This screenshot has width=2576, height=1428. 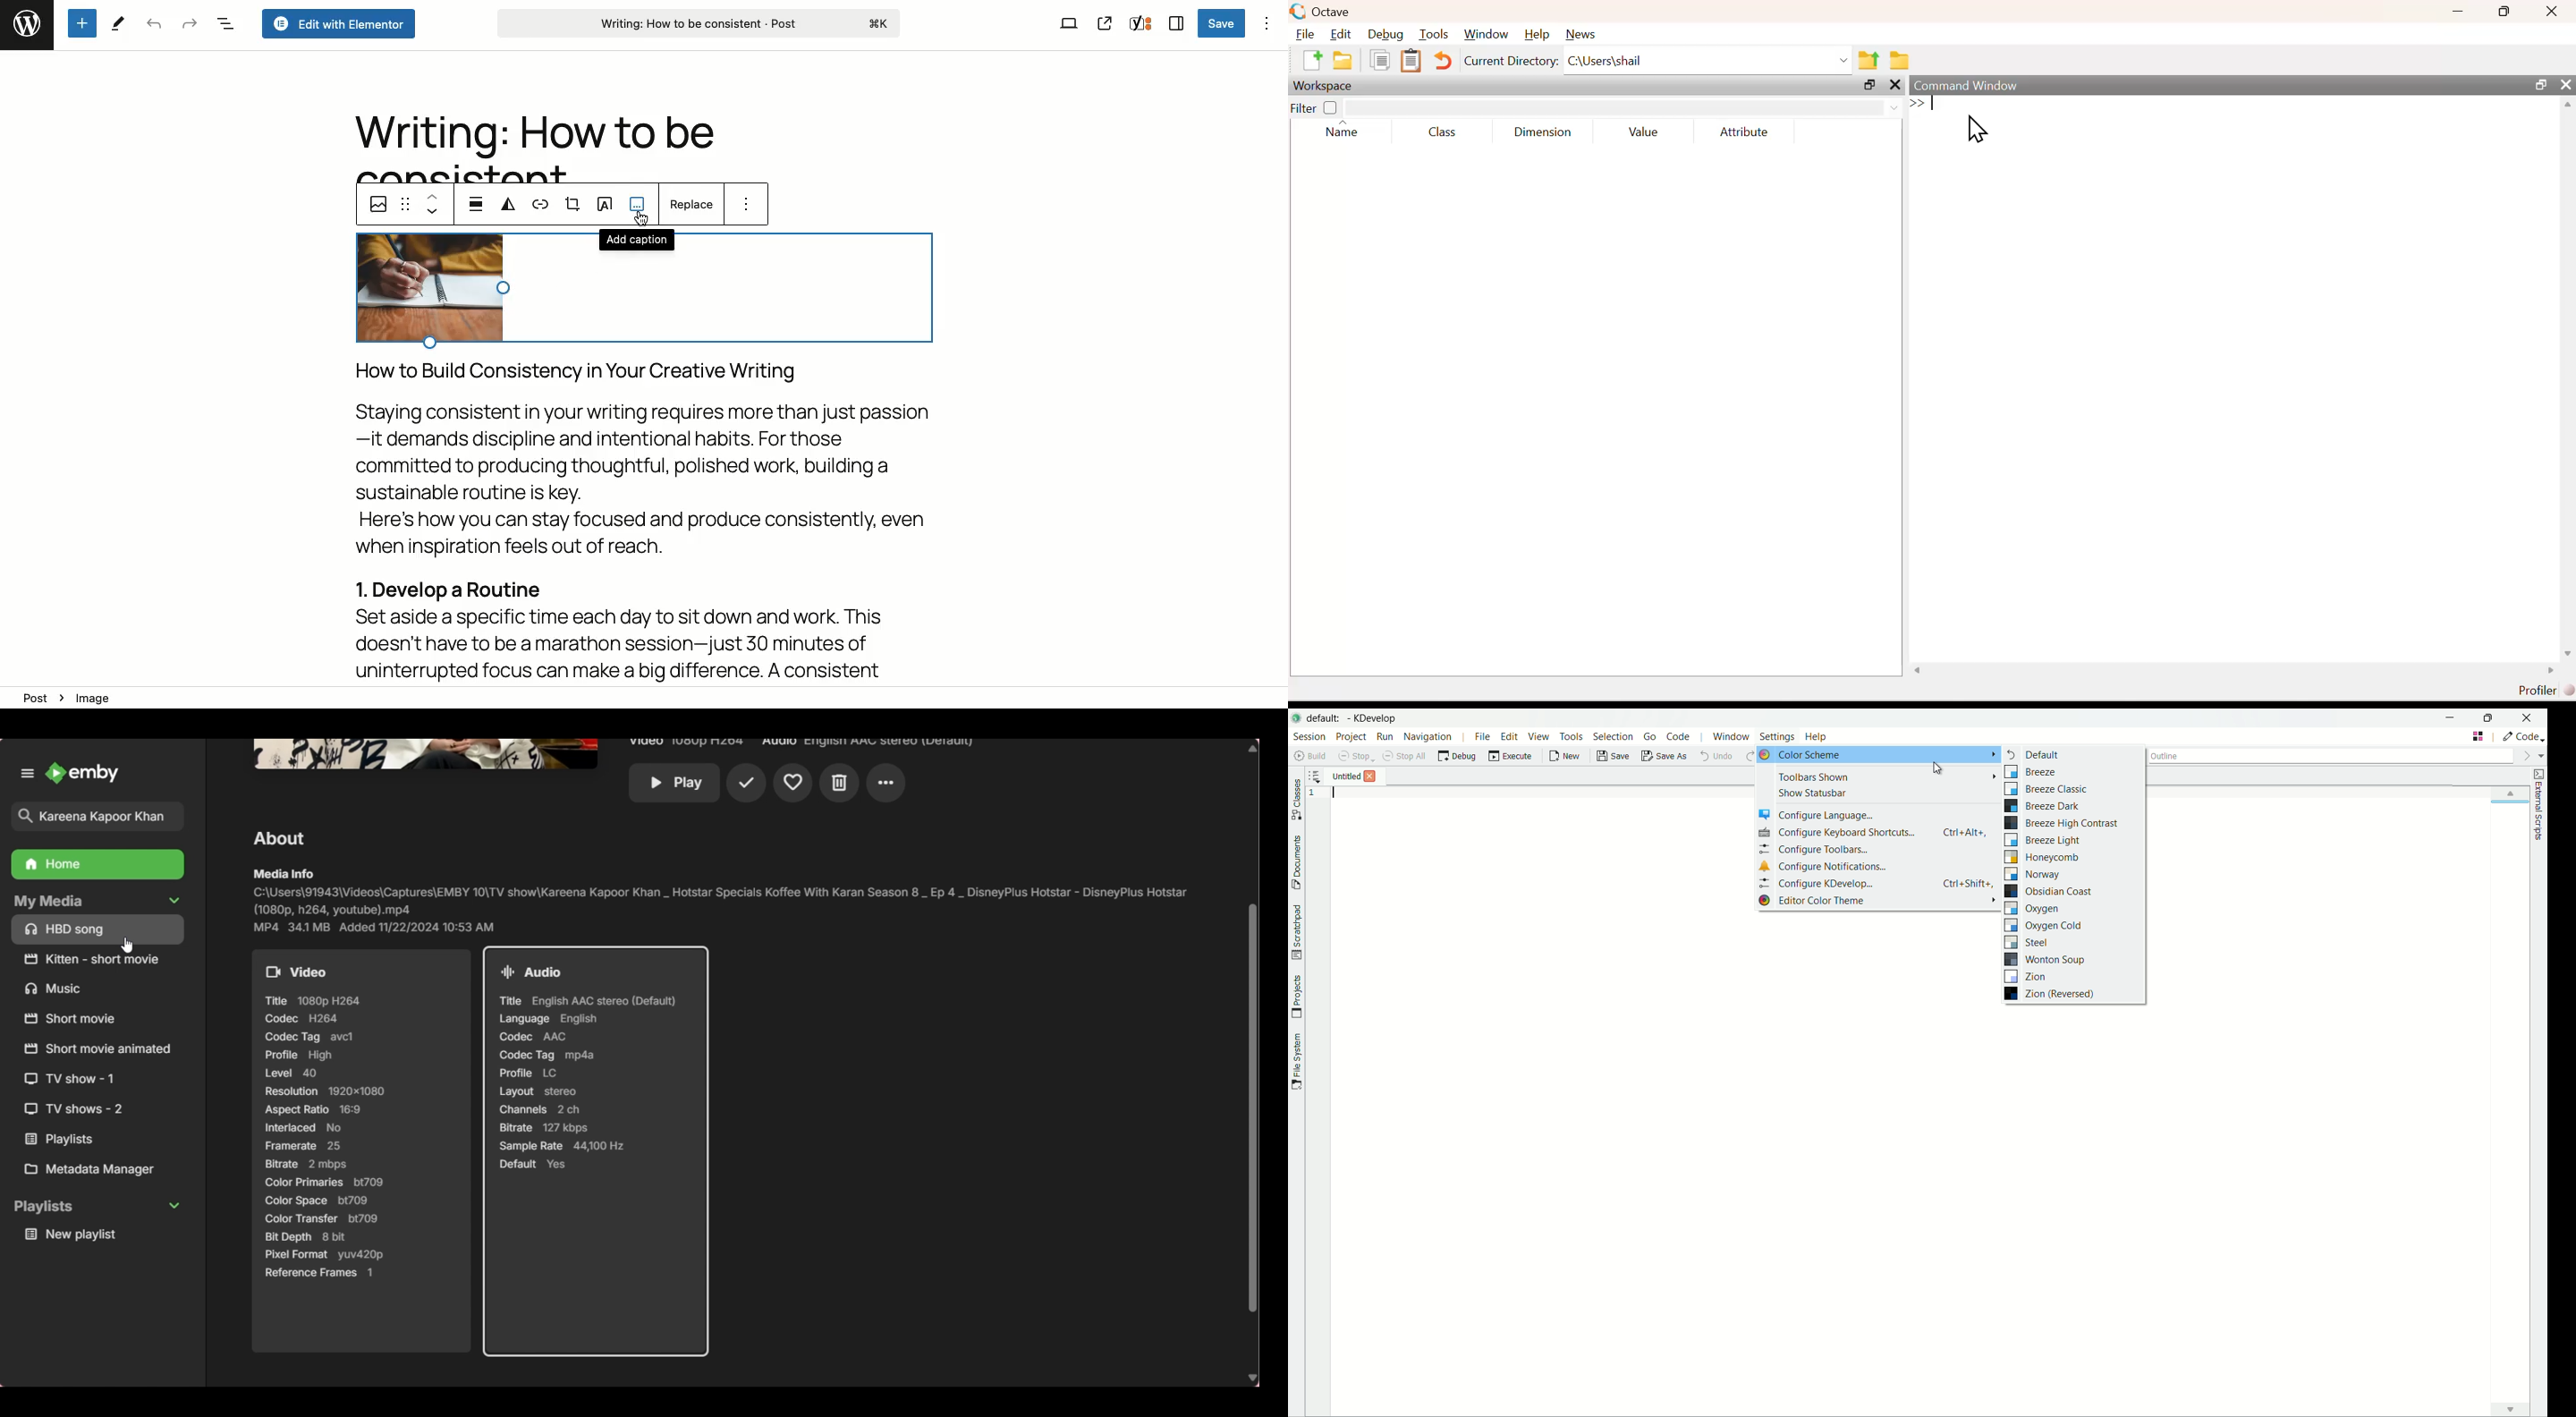 I want to click on Filter, so click(x=1303, y=108).